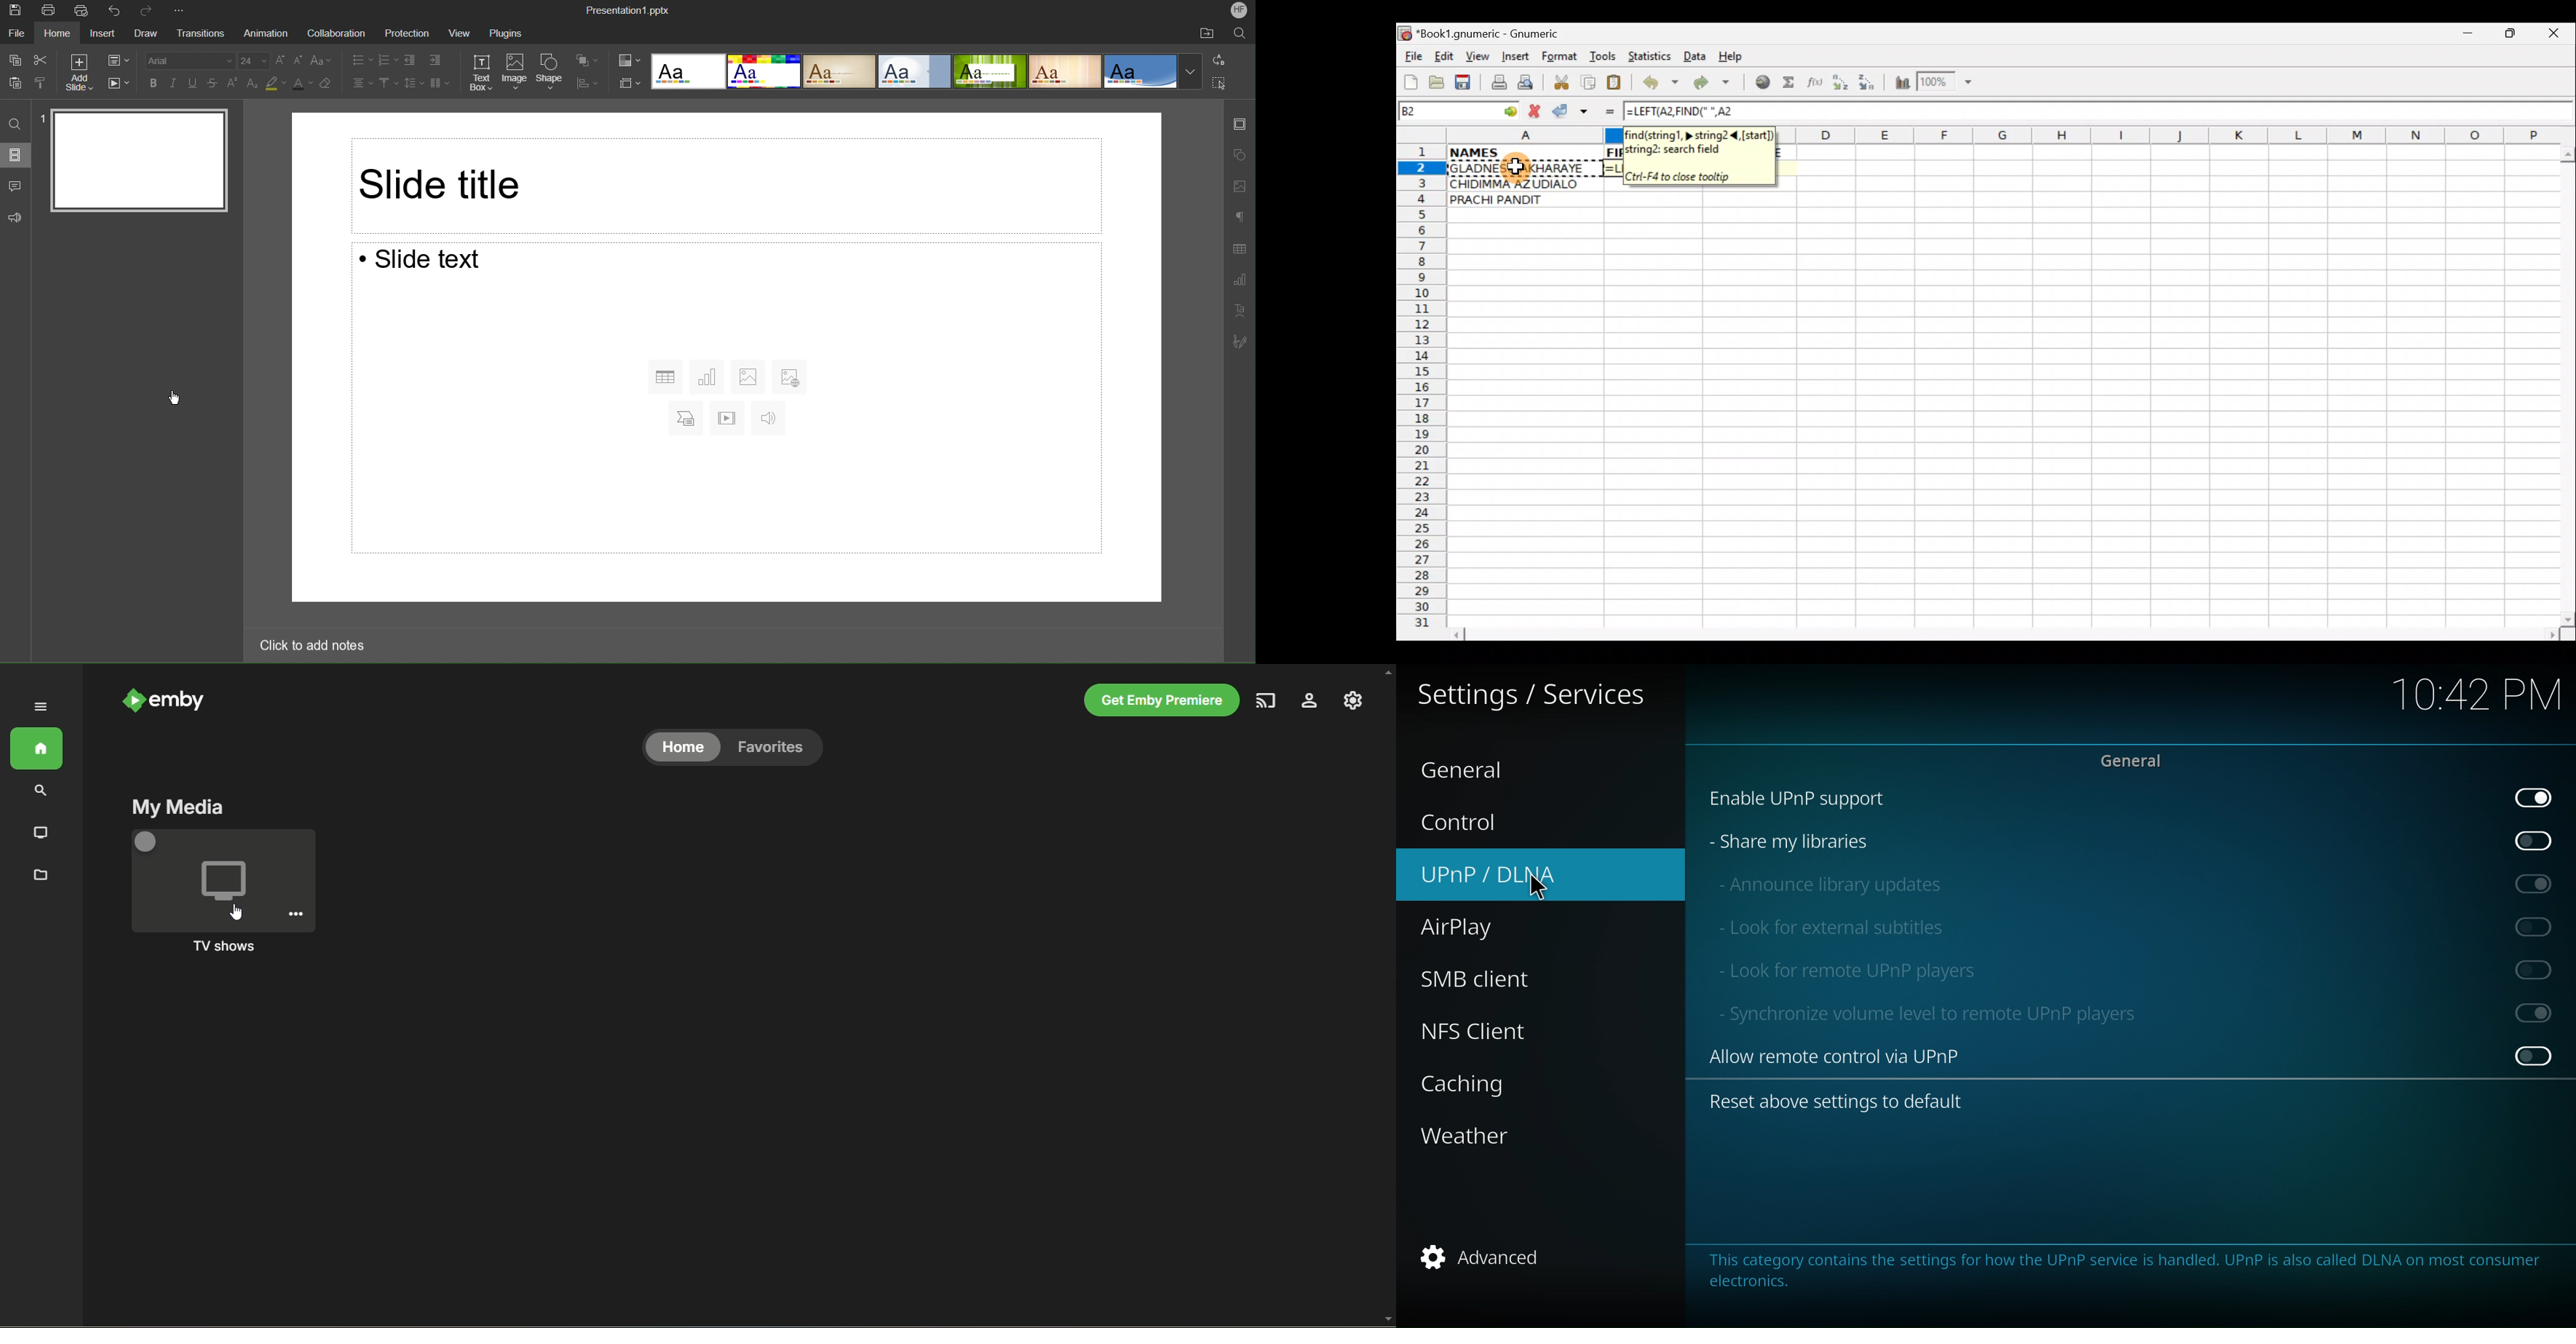  Describe the element at coordinates (2135, 970) in the screenshot. I see `look for remote UPnP player` at that location.